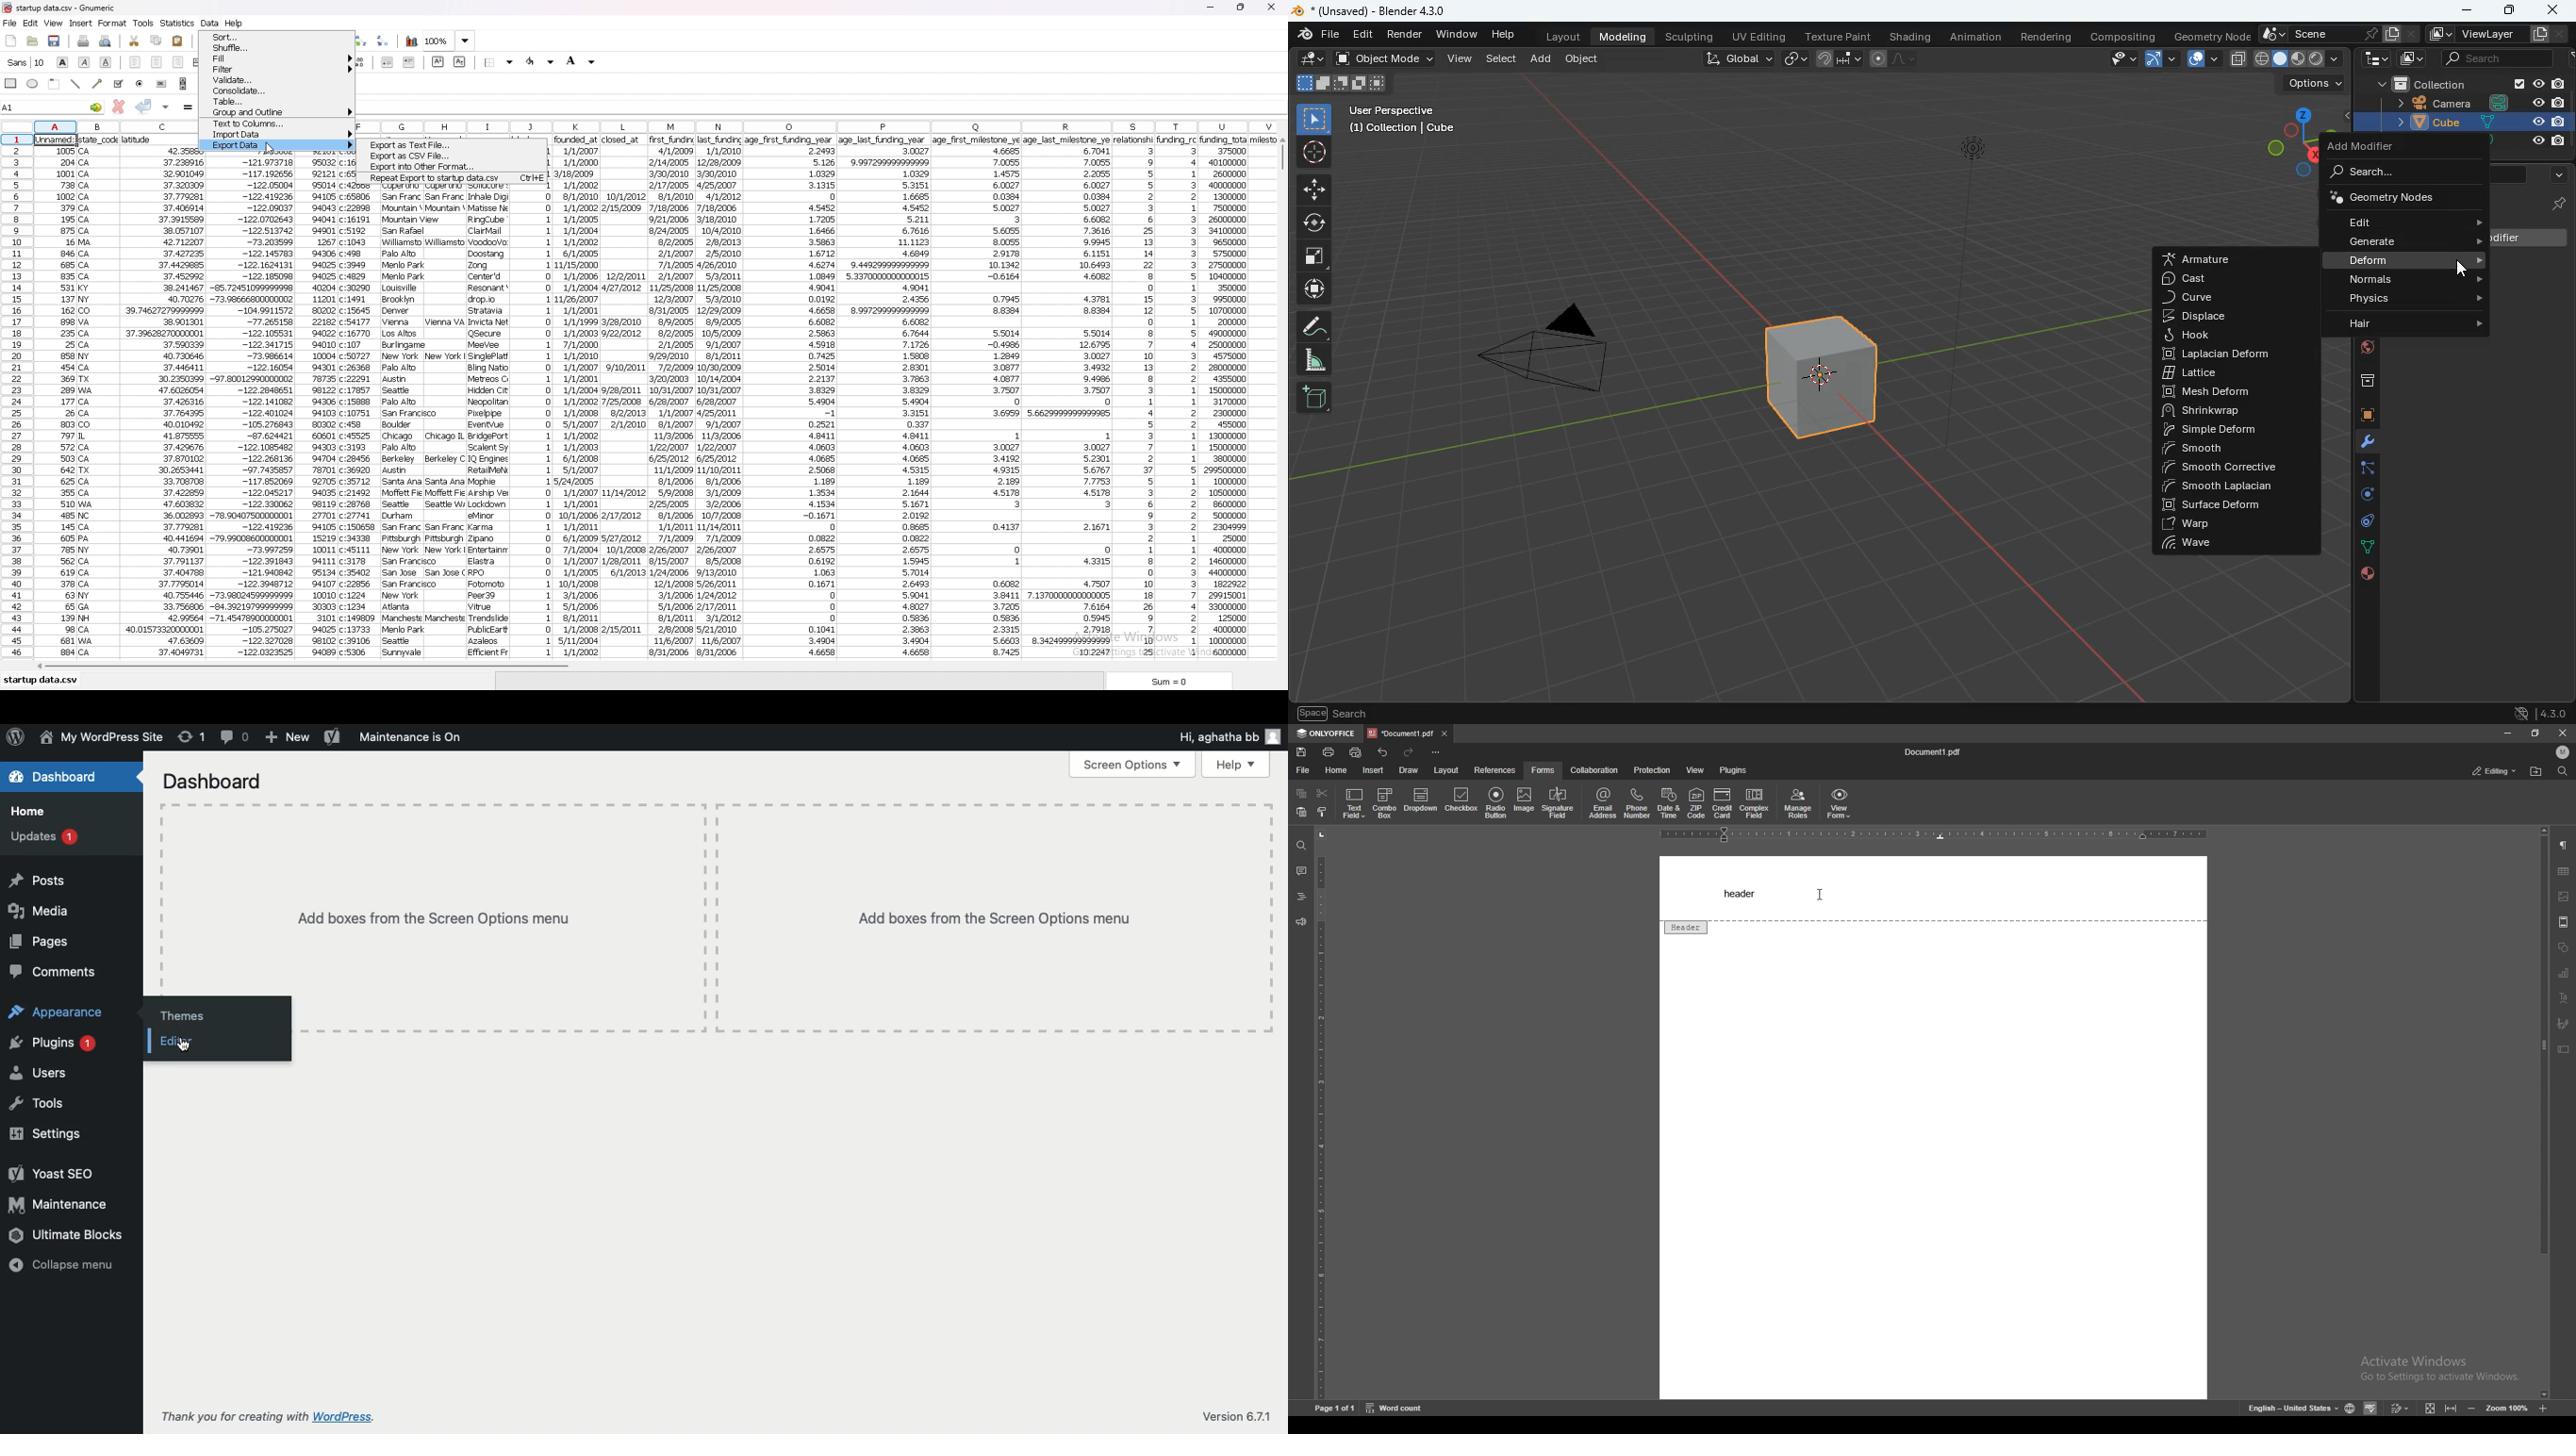  What do you see at coordinates (277, 69) in the screenshot?
I see `filter` at bounding box center [277, 69].